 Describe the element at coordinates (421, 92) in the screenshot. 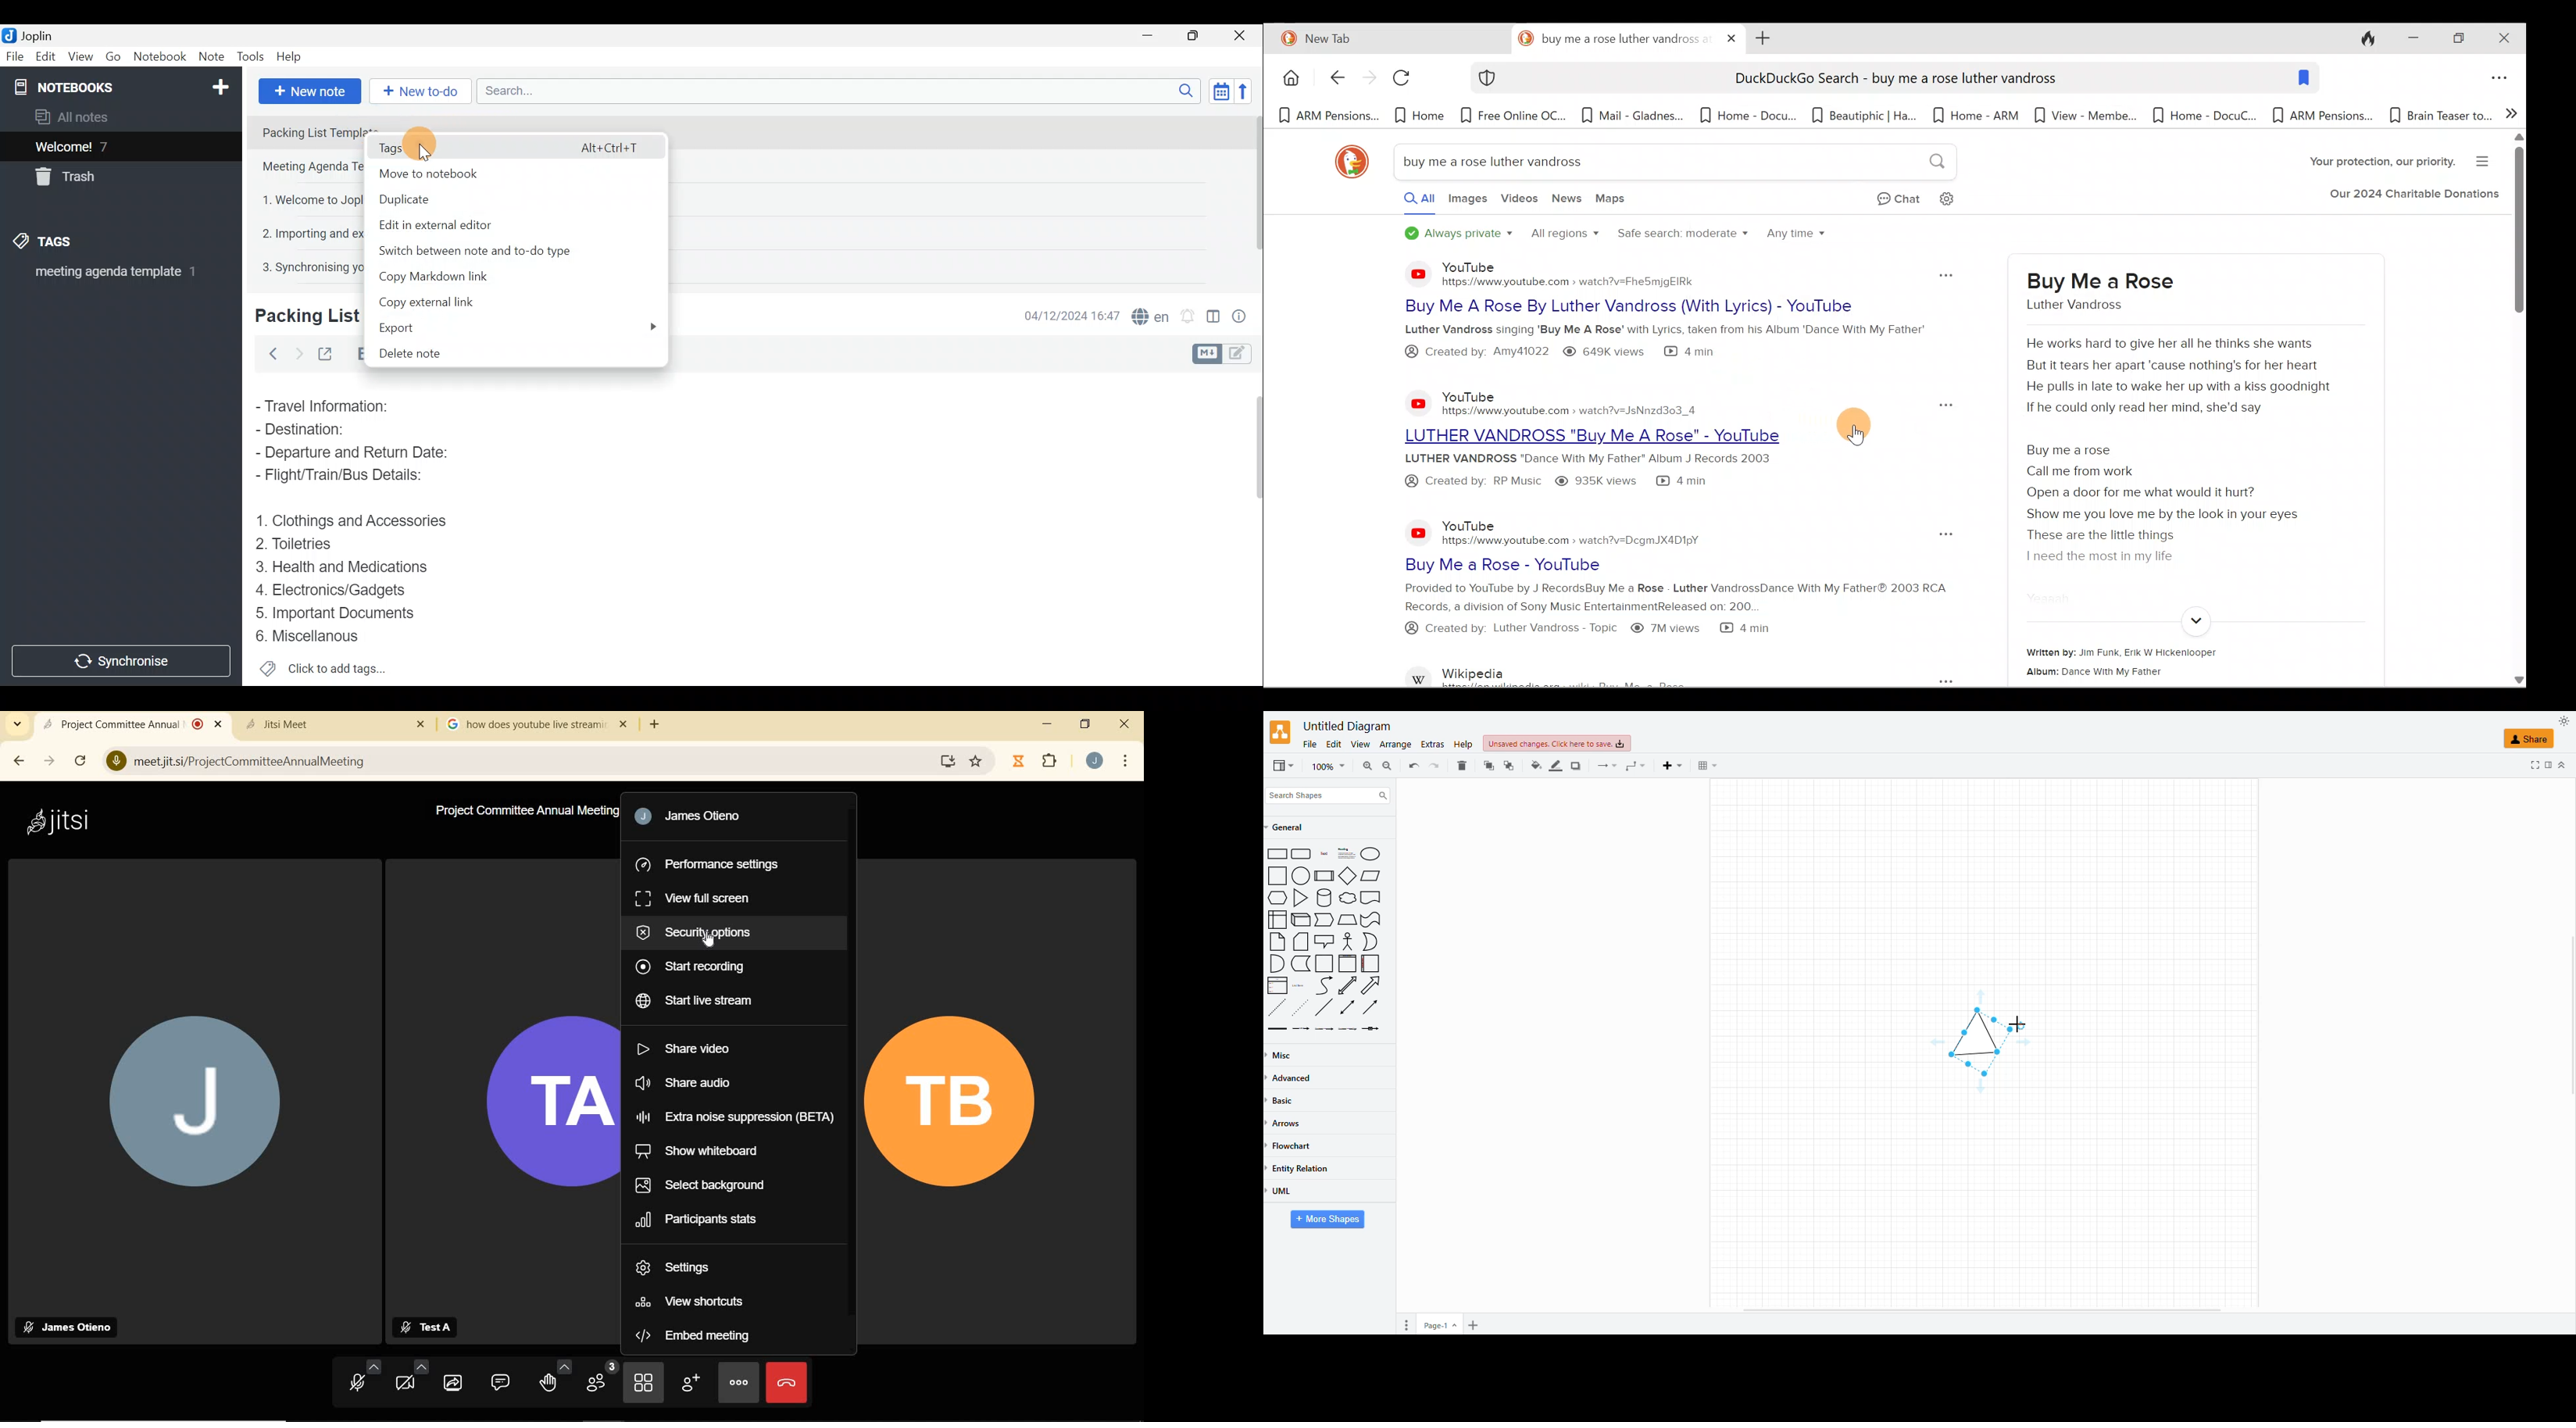

I see `New to-do` at that location.